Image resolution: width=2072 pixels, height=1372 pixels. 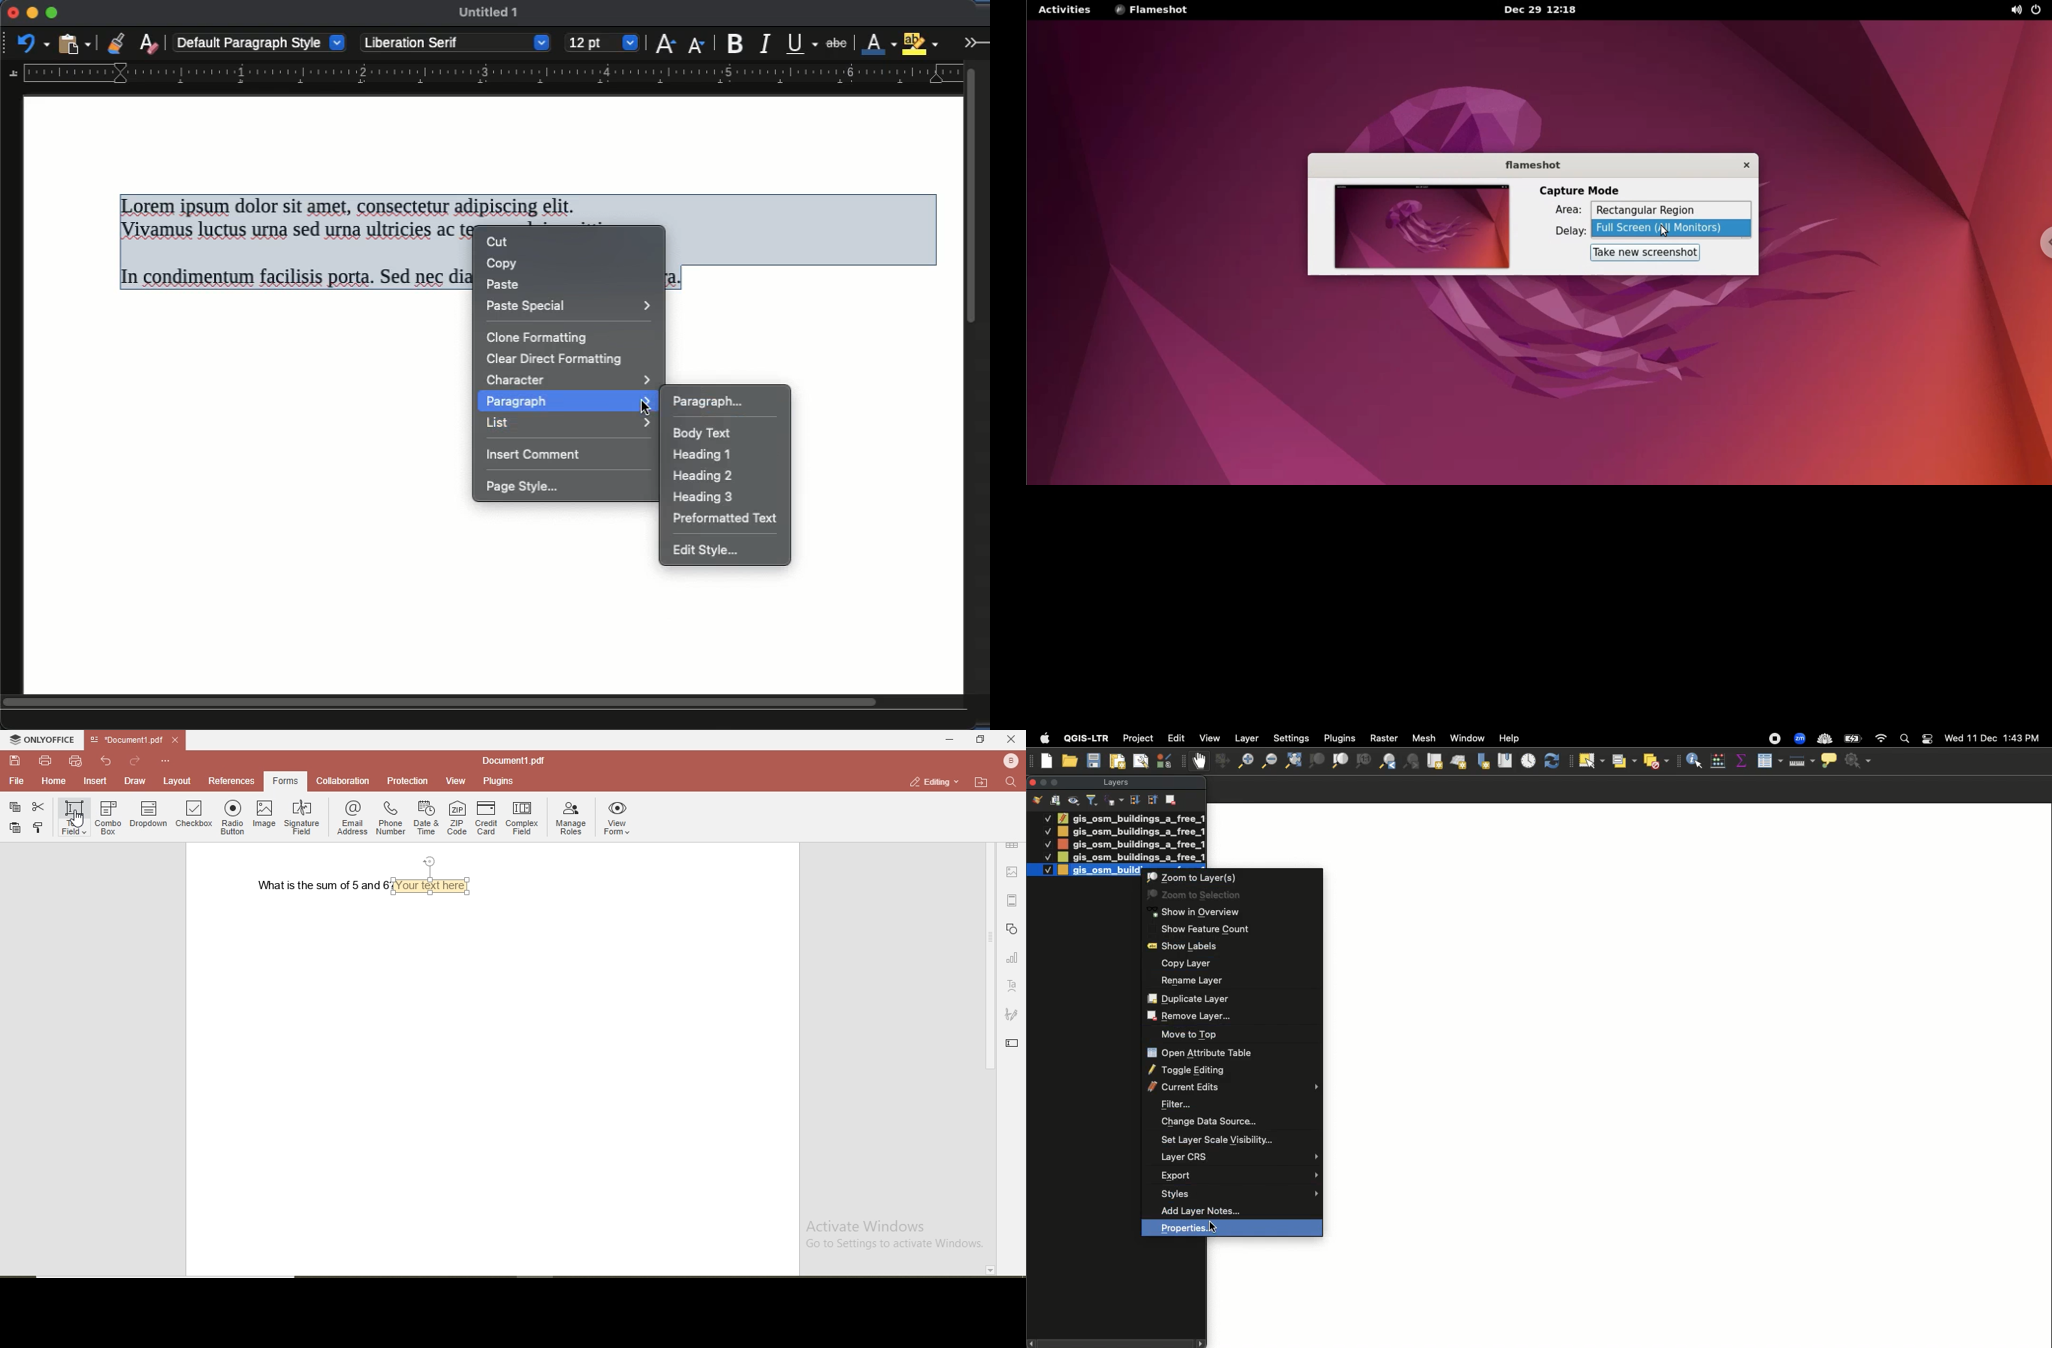 I want to click on page down, so click(x=989, y=1270).